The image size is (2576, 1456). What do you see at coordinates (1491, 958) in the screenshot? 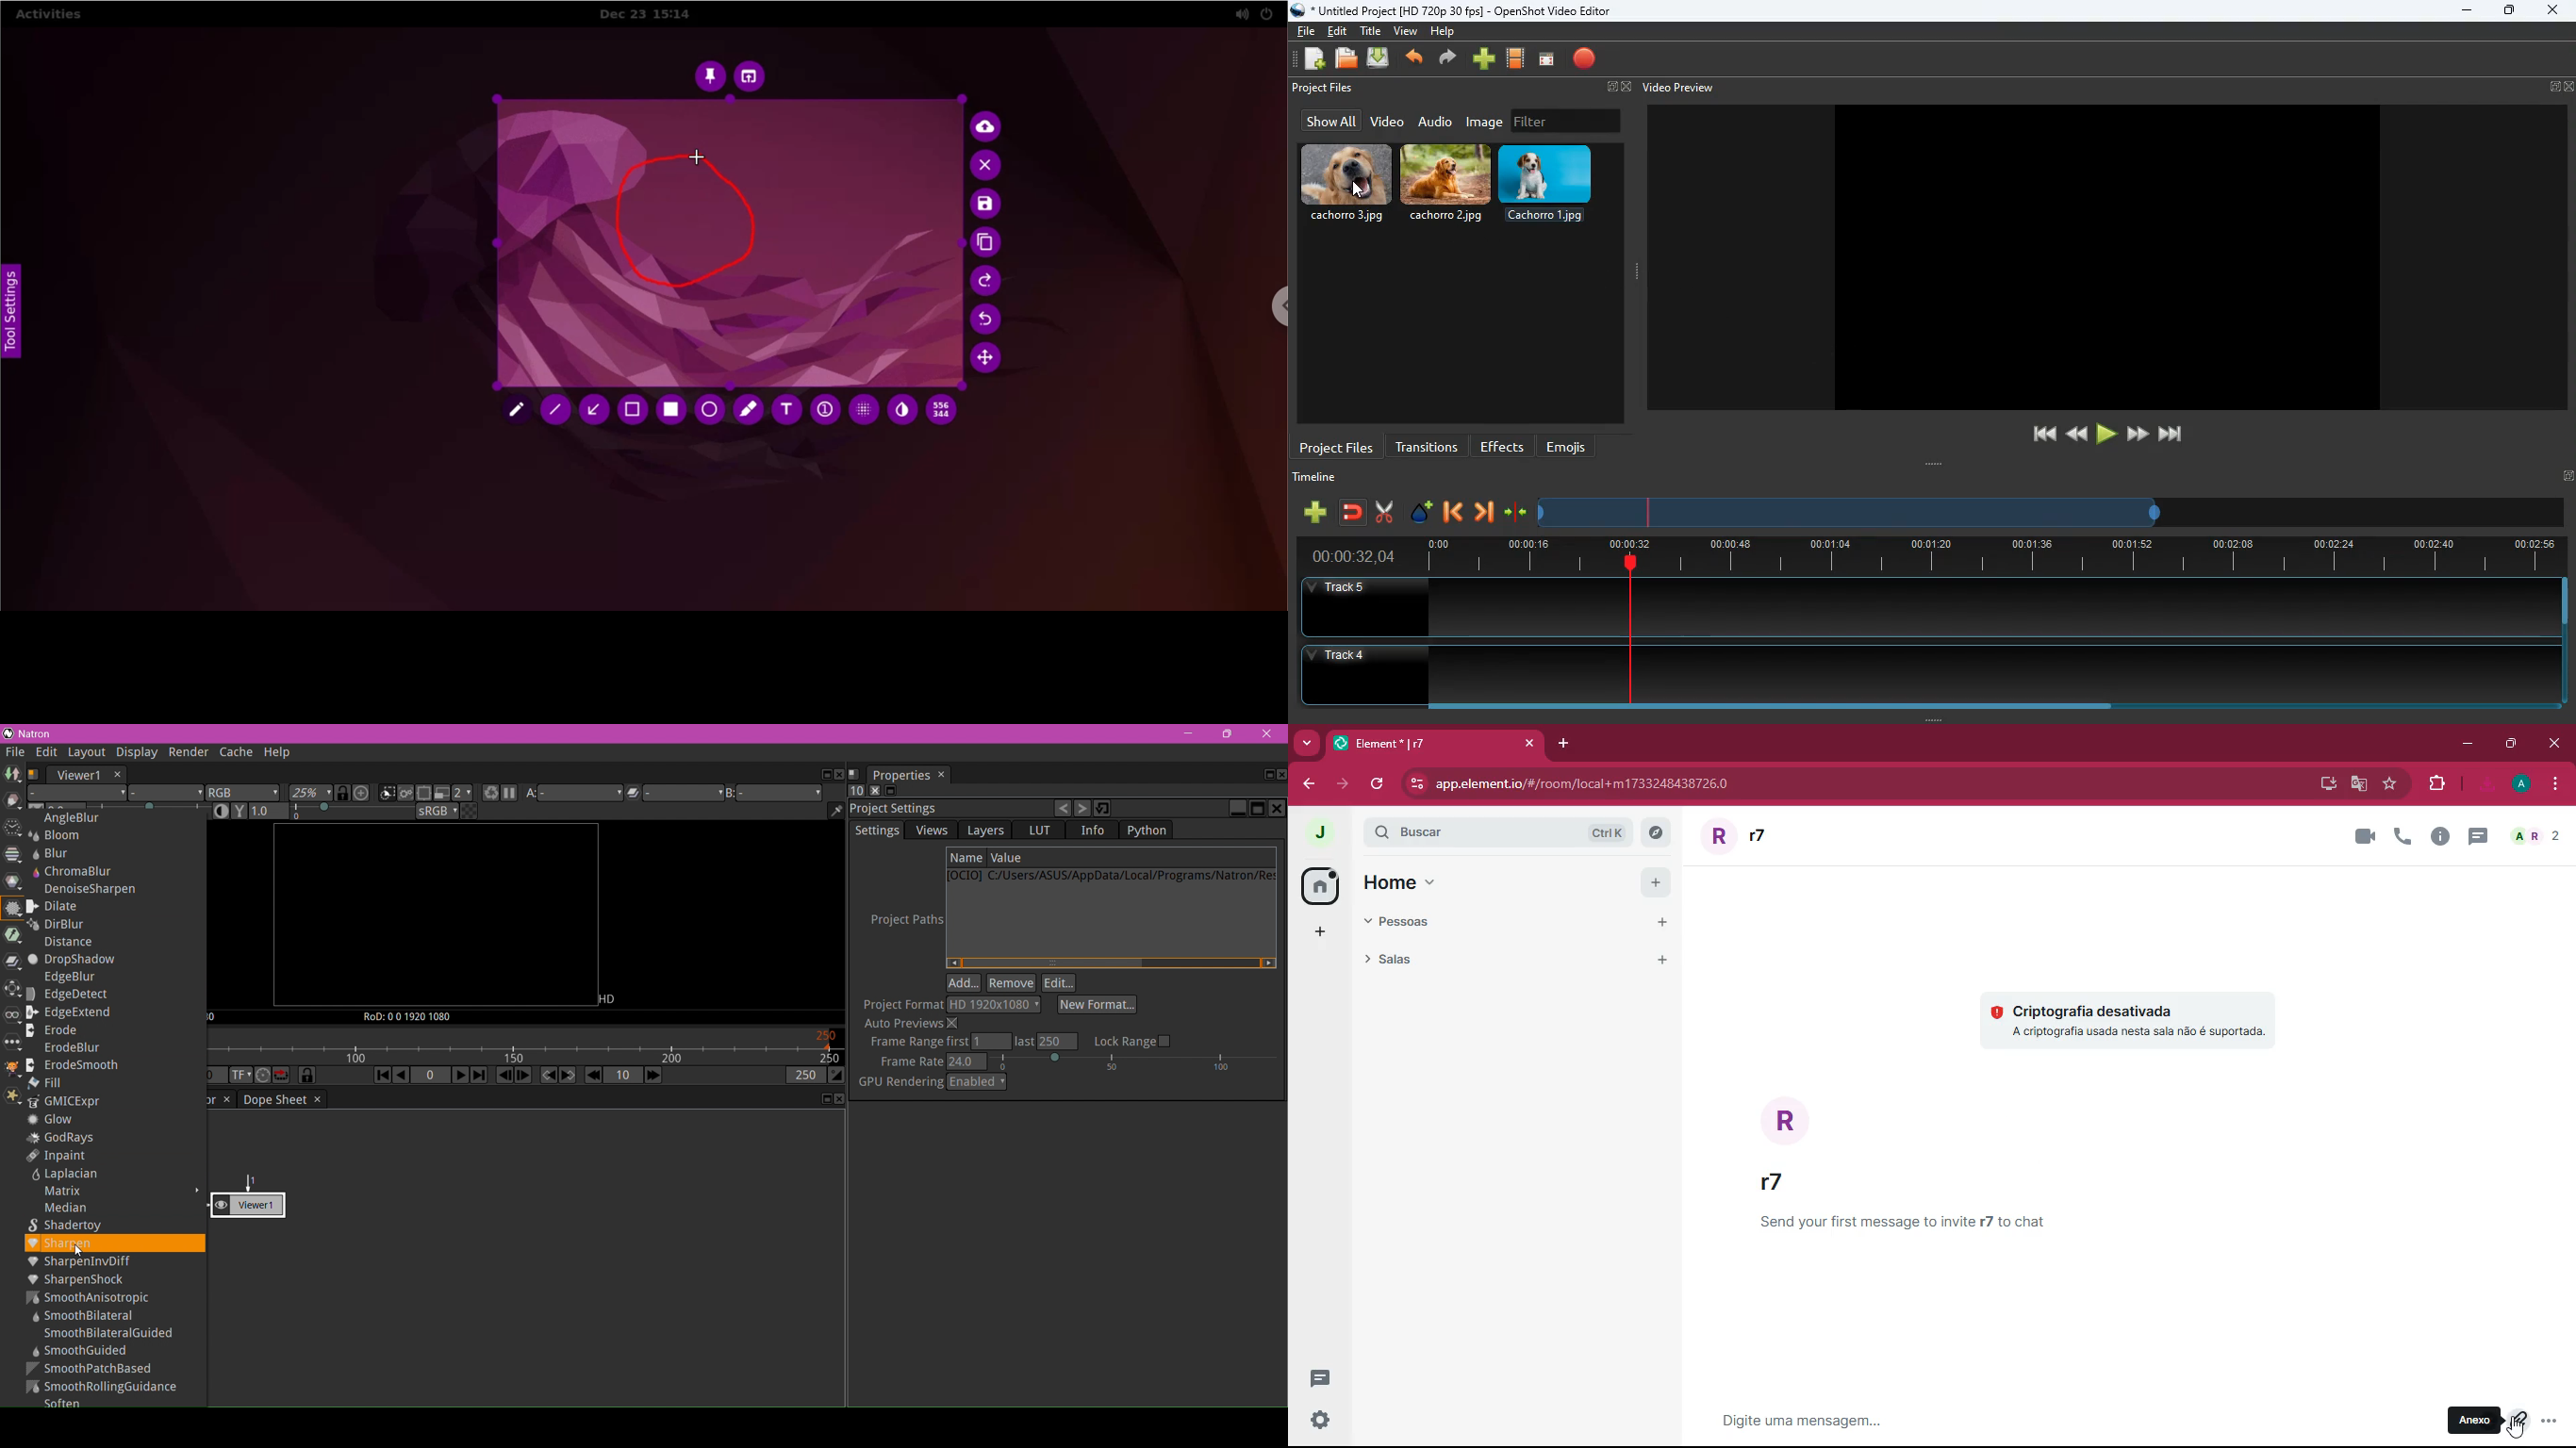
I see `rooms` at bounding box center [1491, 958].